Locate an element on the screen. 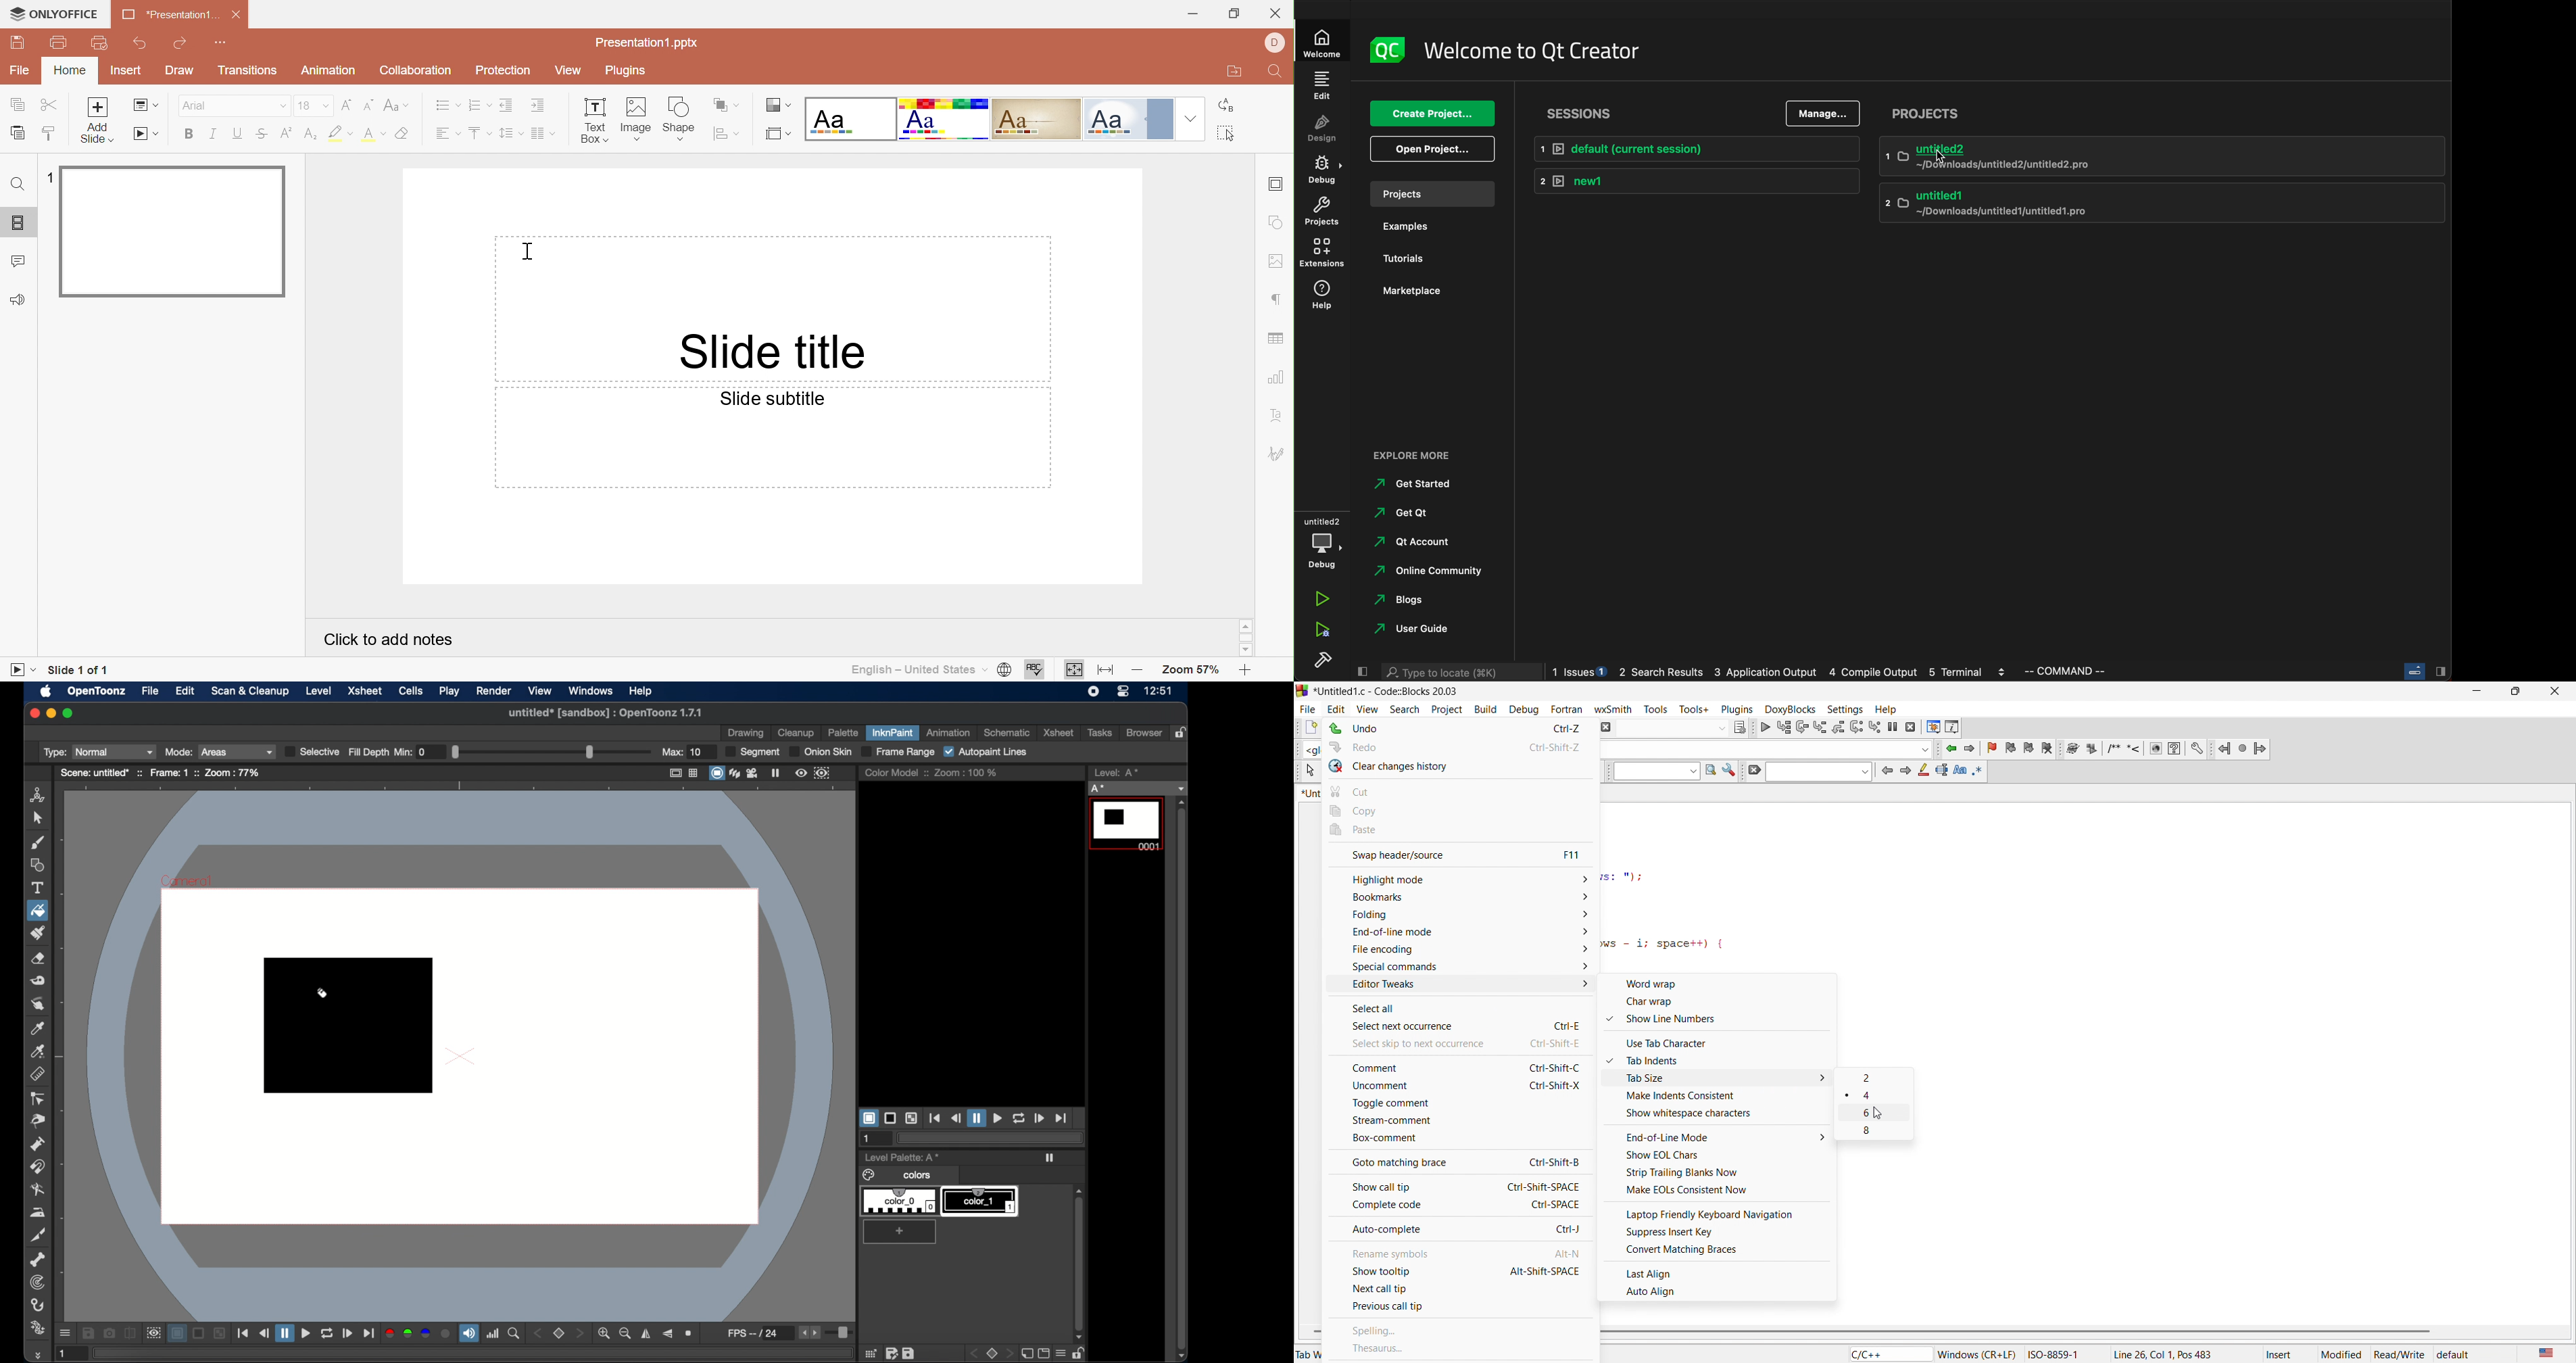 The width and height of the screenshot is (2576, 1372). scroll box is located at coordinates (1078, 1255).